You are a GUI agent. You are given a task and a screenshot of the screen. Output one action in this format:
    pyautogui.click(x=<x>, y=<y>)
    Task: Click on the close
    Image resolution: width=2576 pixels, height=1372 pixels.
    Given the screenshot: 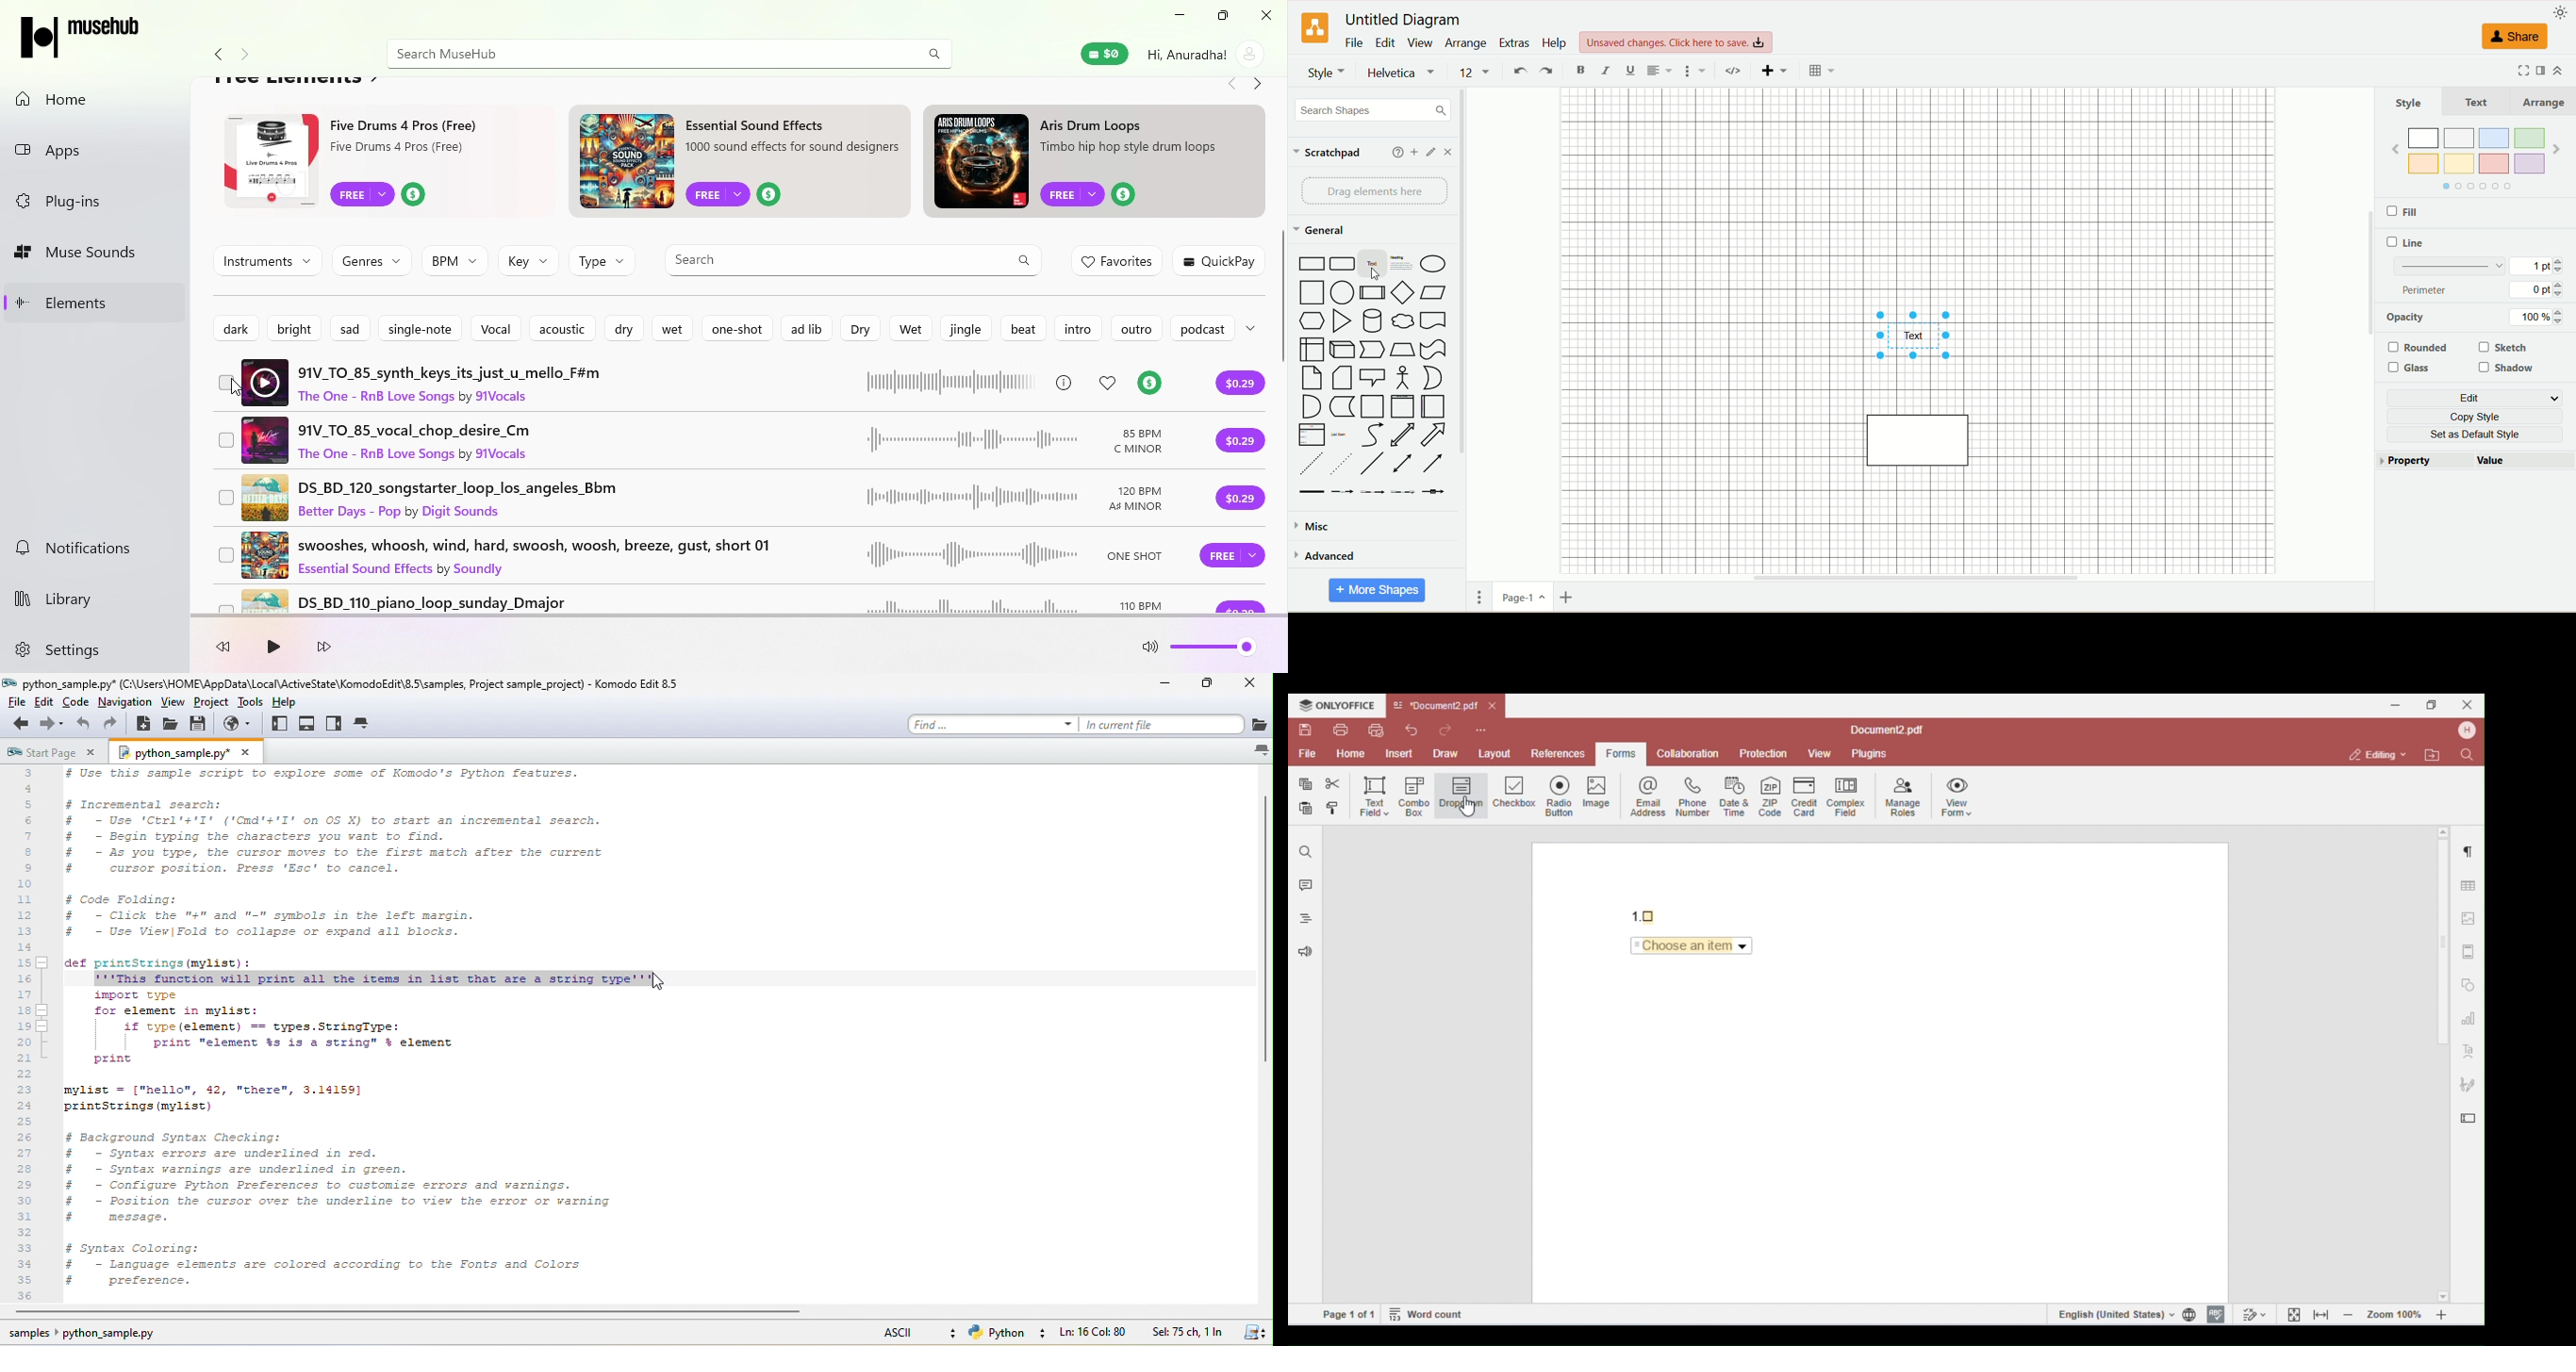 What is the action you would take?
    pyautogui.click(x=1252, y=686)
    